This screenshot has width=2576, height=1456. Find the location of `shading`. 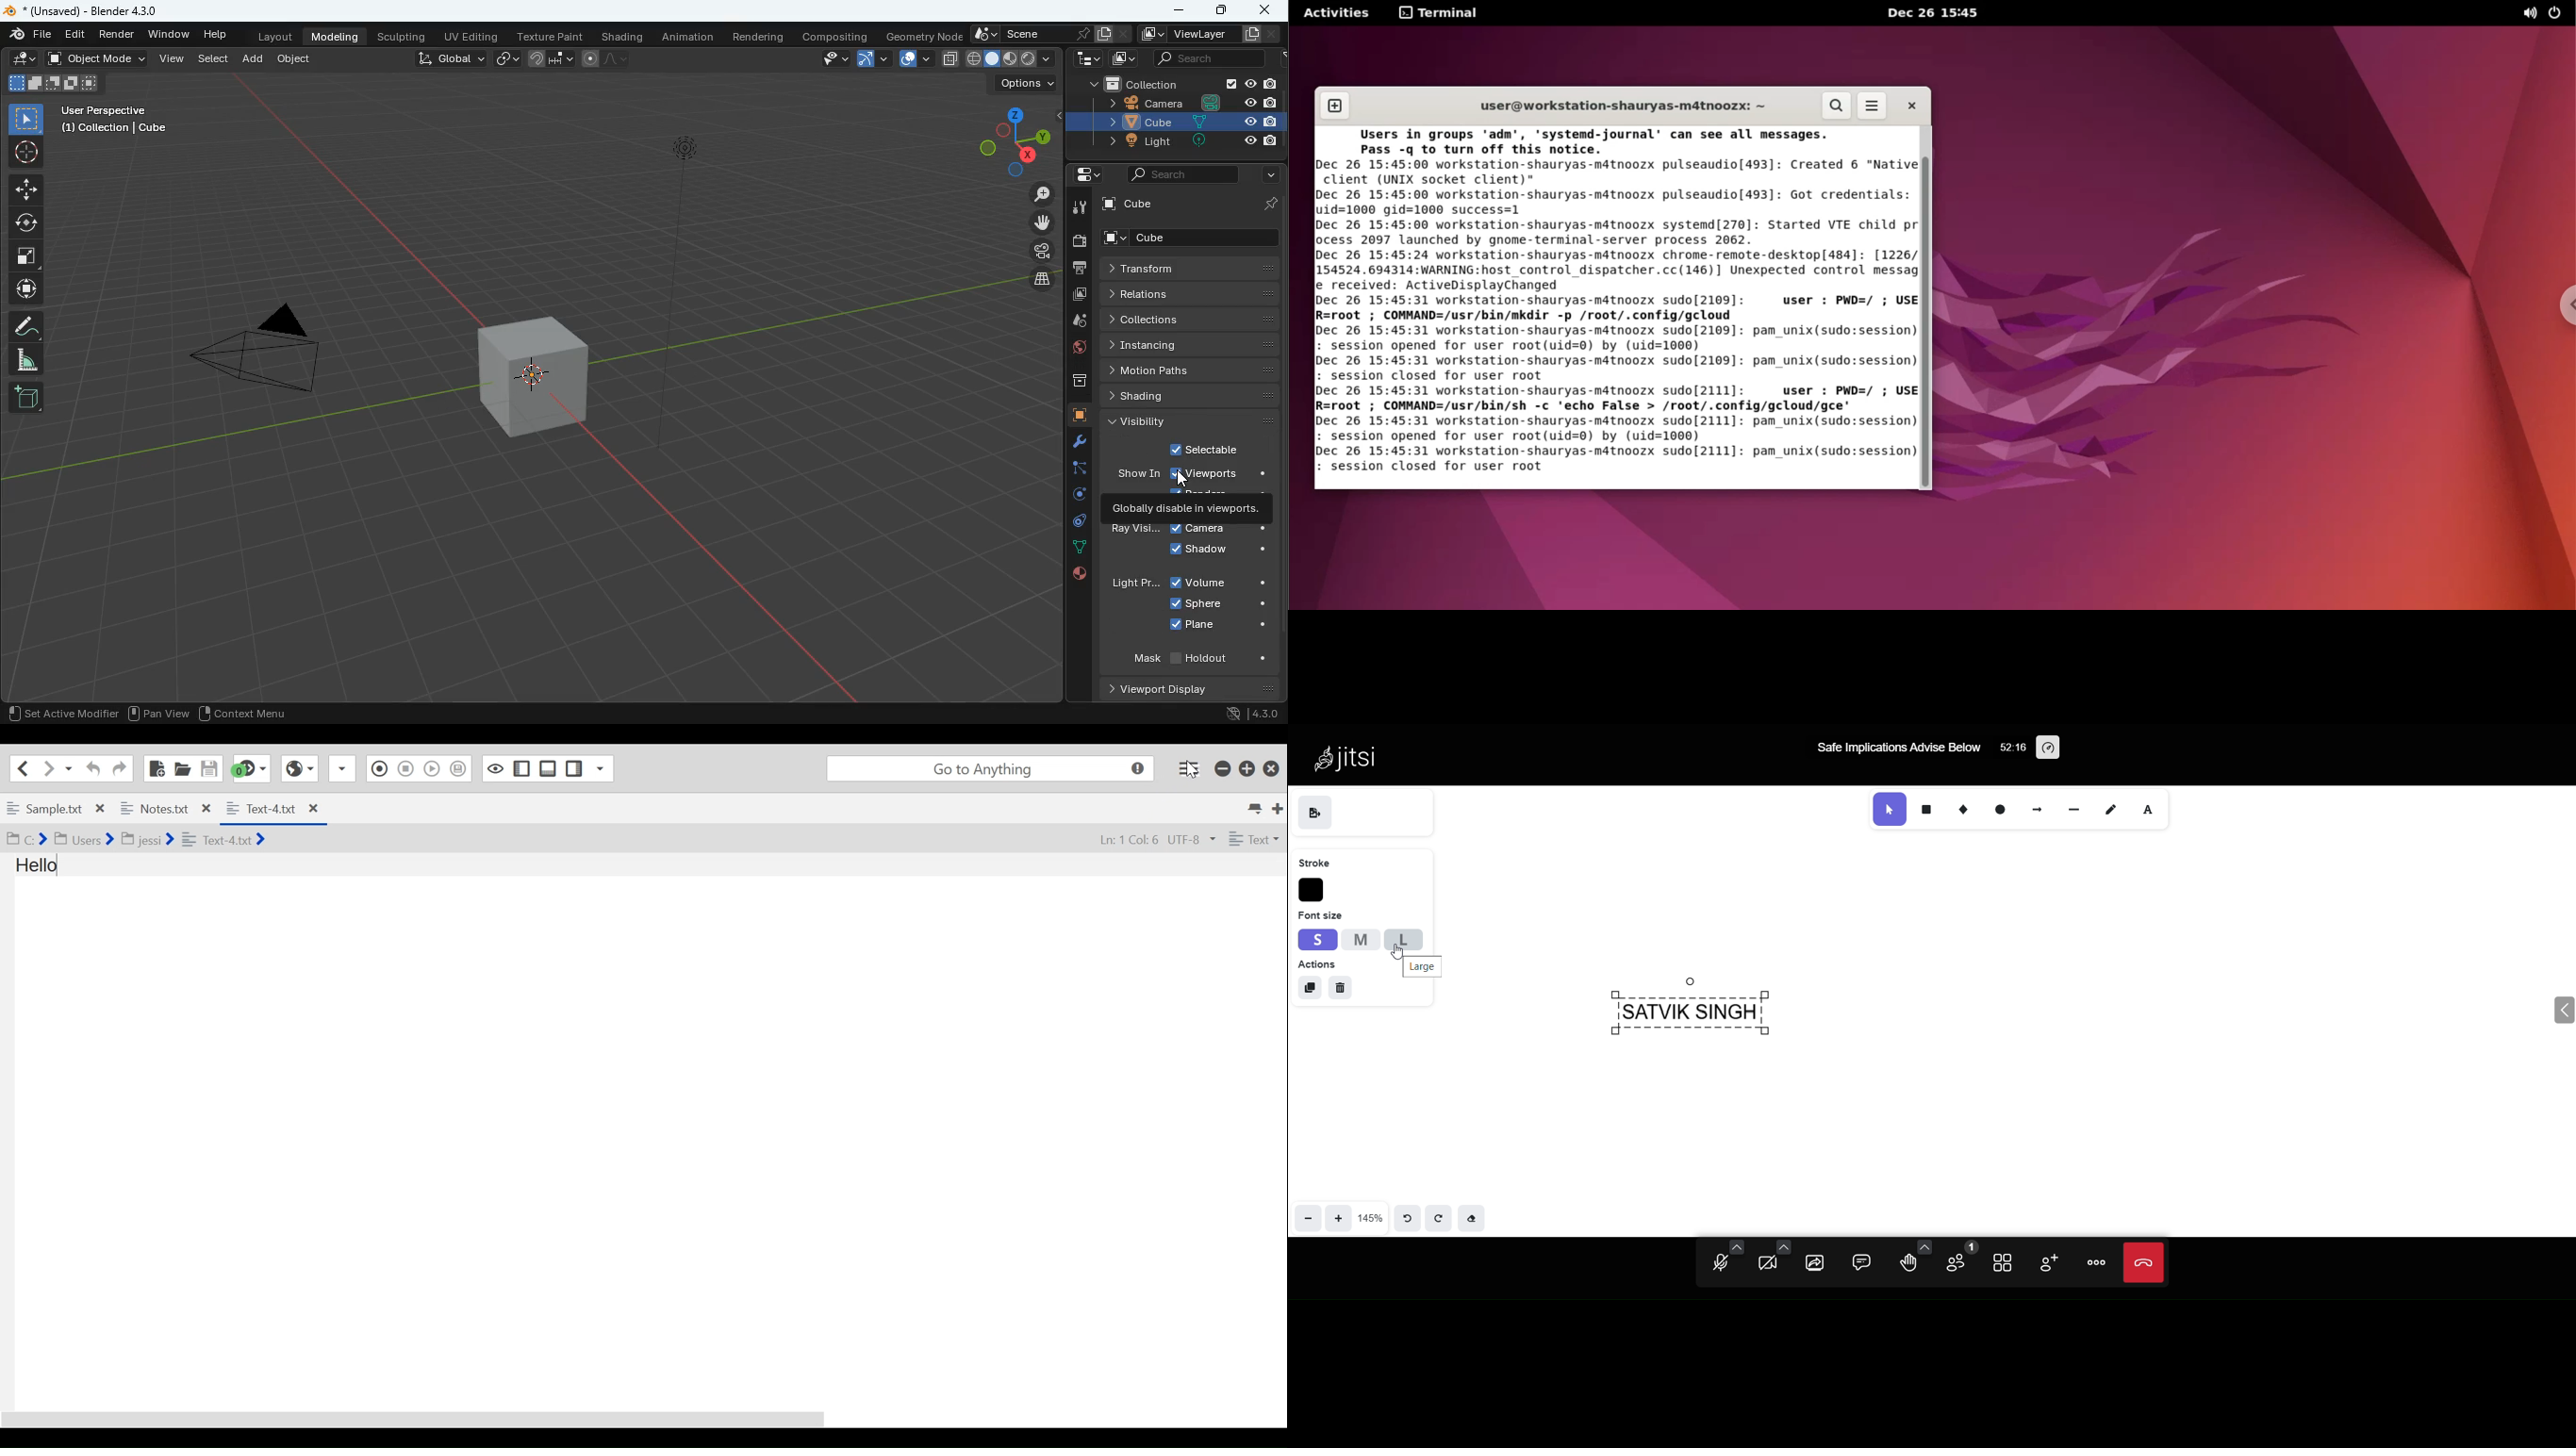

shading is located at coordinates (621, 36).